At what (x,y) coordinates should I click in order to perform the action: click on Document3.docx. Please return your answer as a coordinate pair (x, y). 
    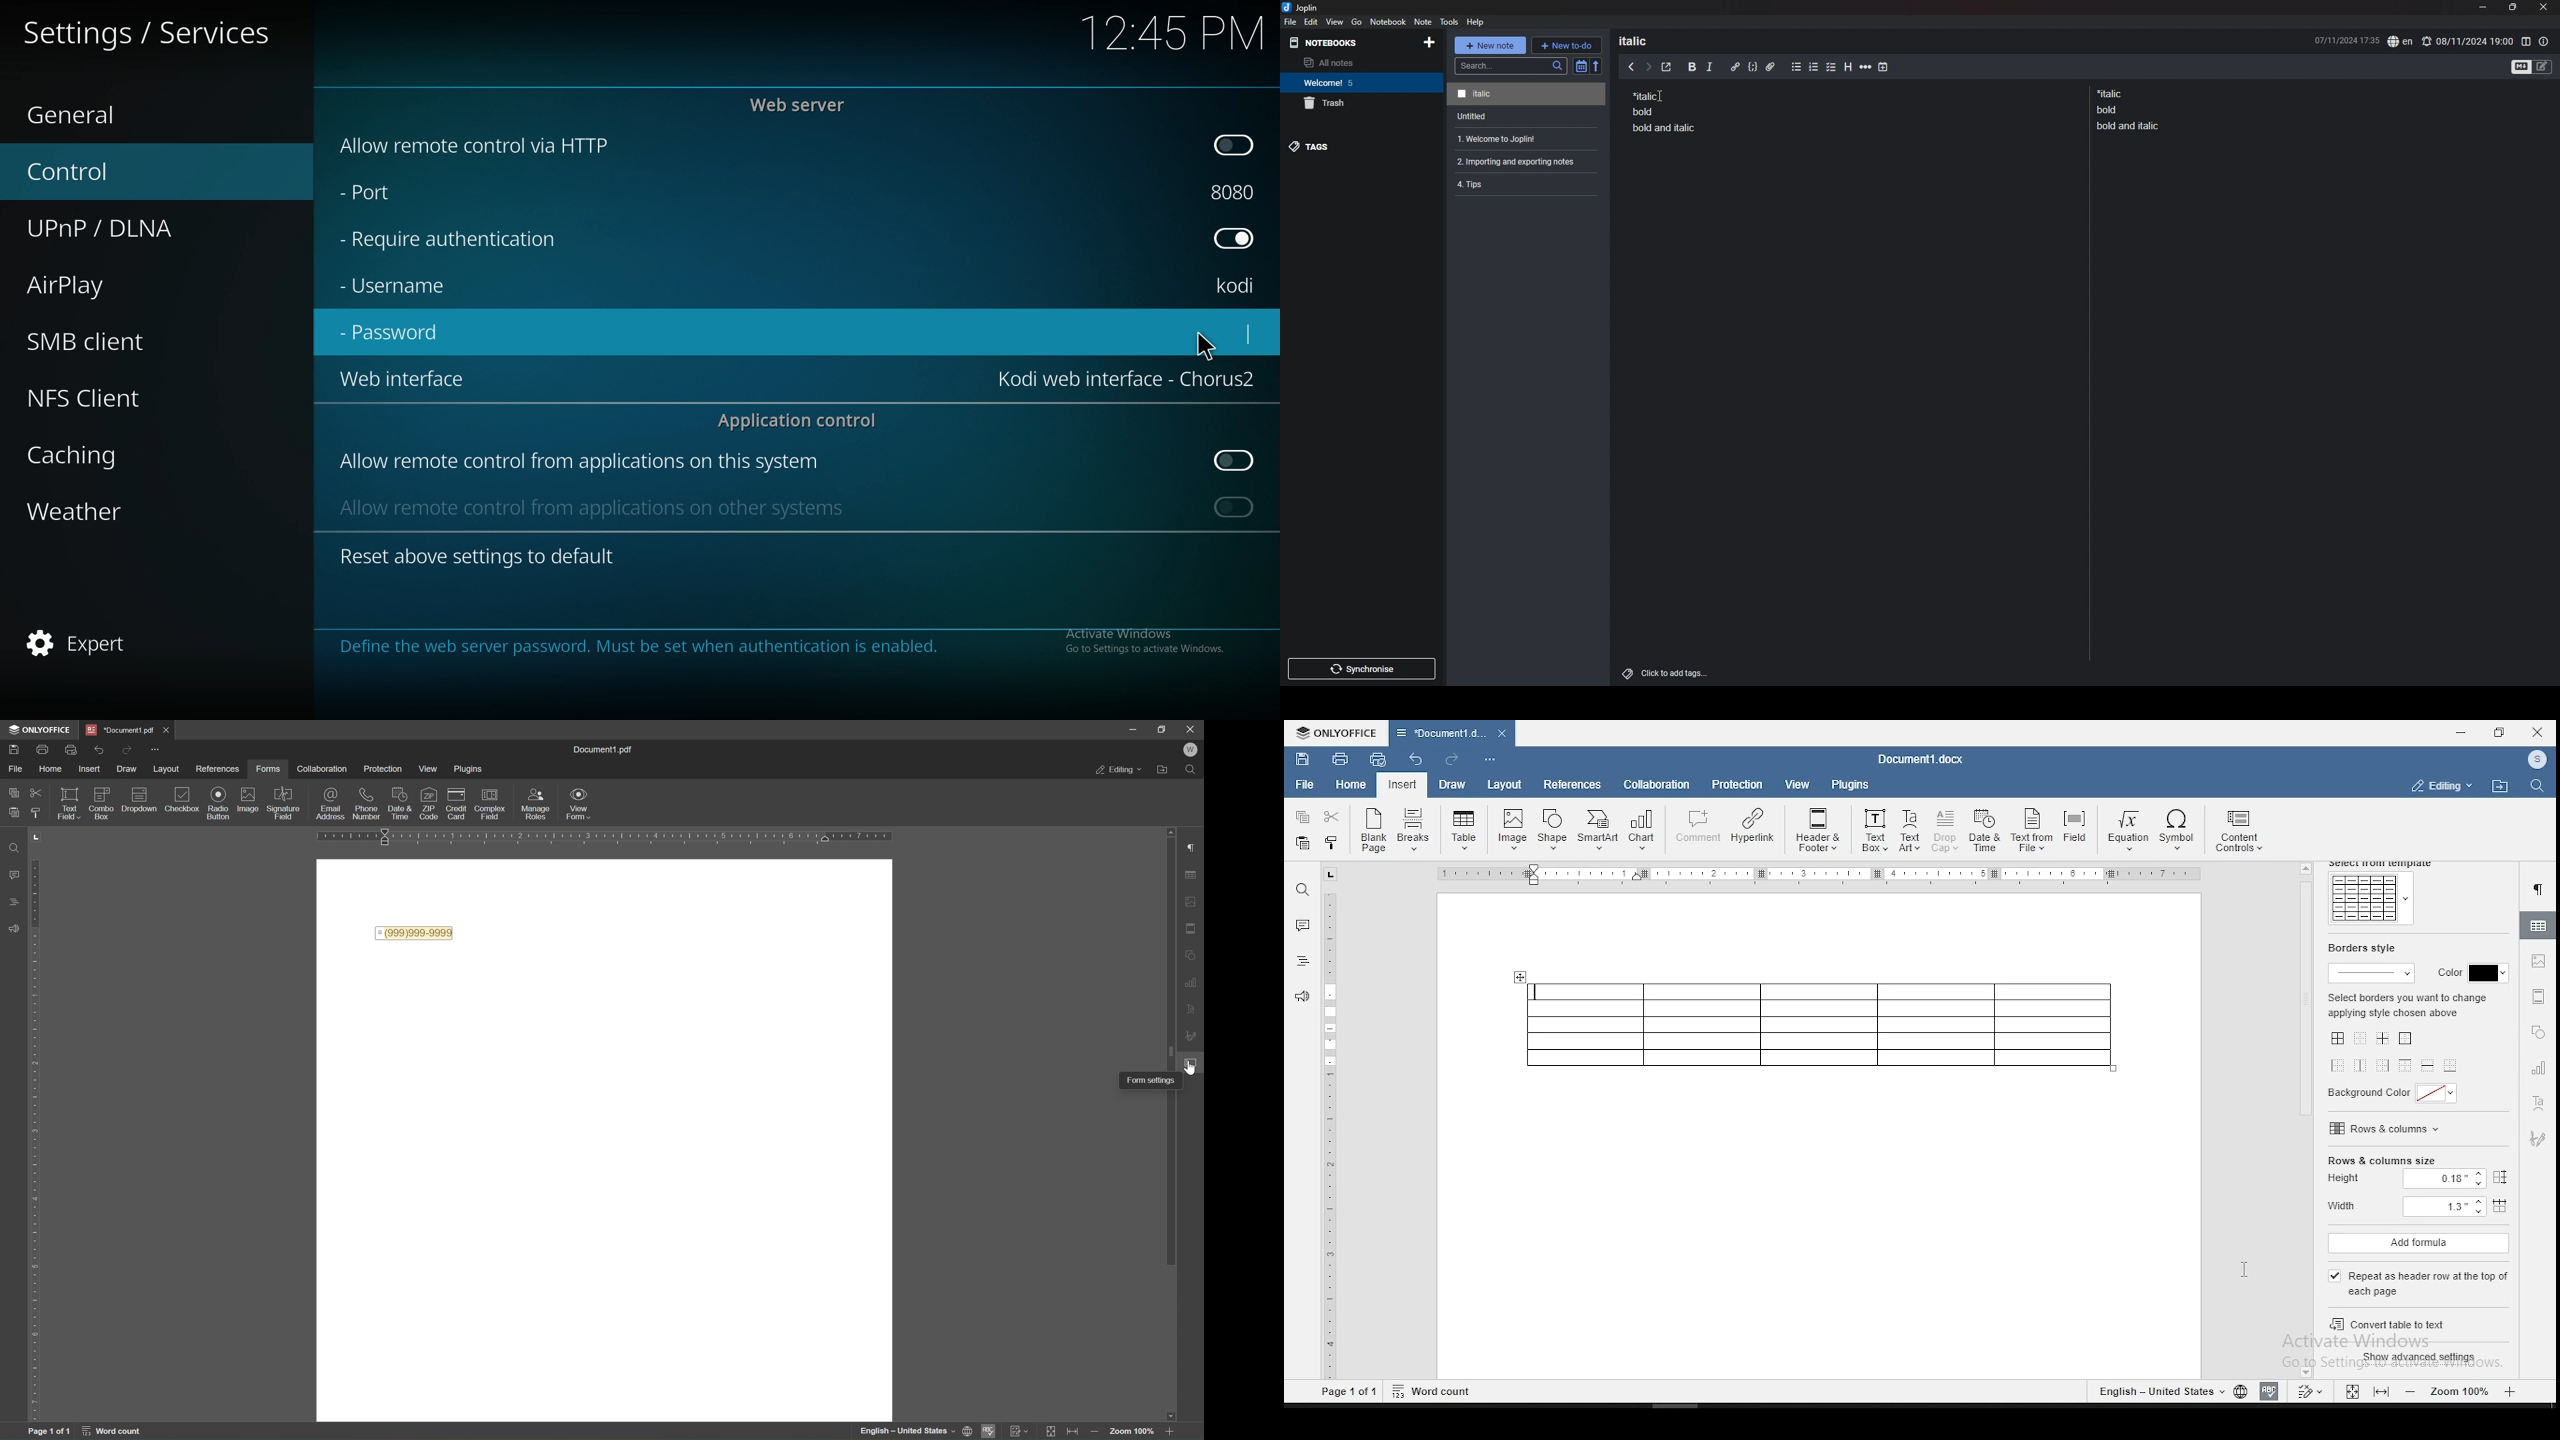
    Looking at the image, I should click on (1924, 759).